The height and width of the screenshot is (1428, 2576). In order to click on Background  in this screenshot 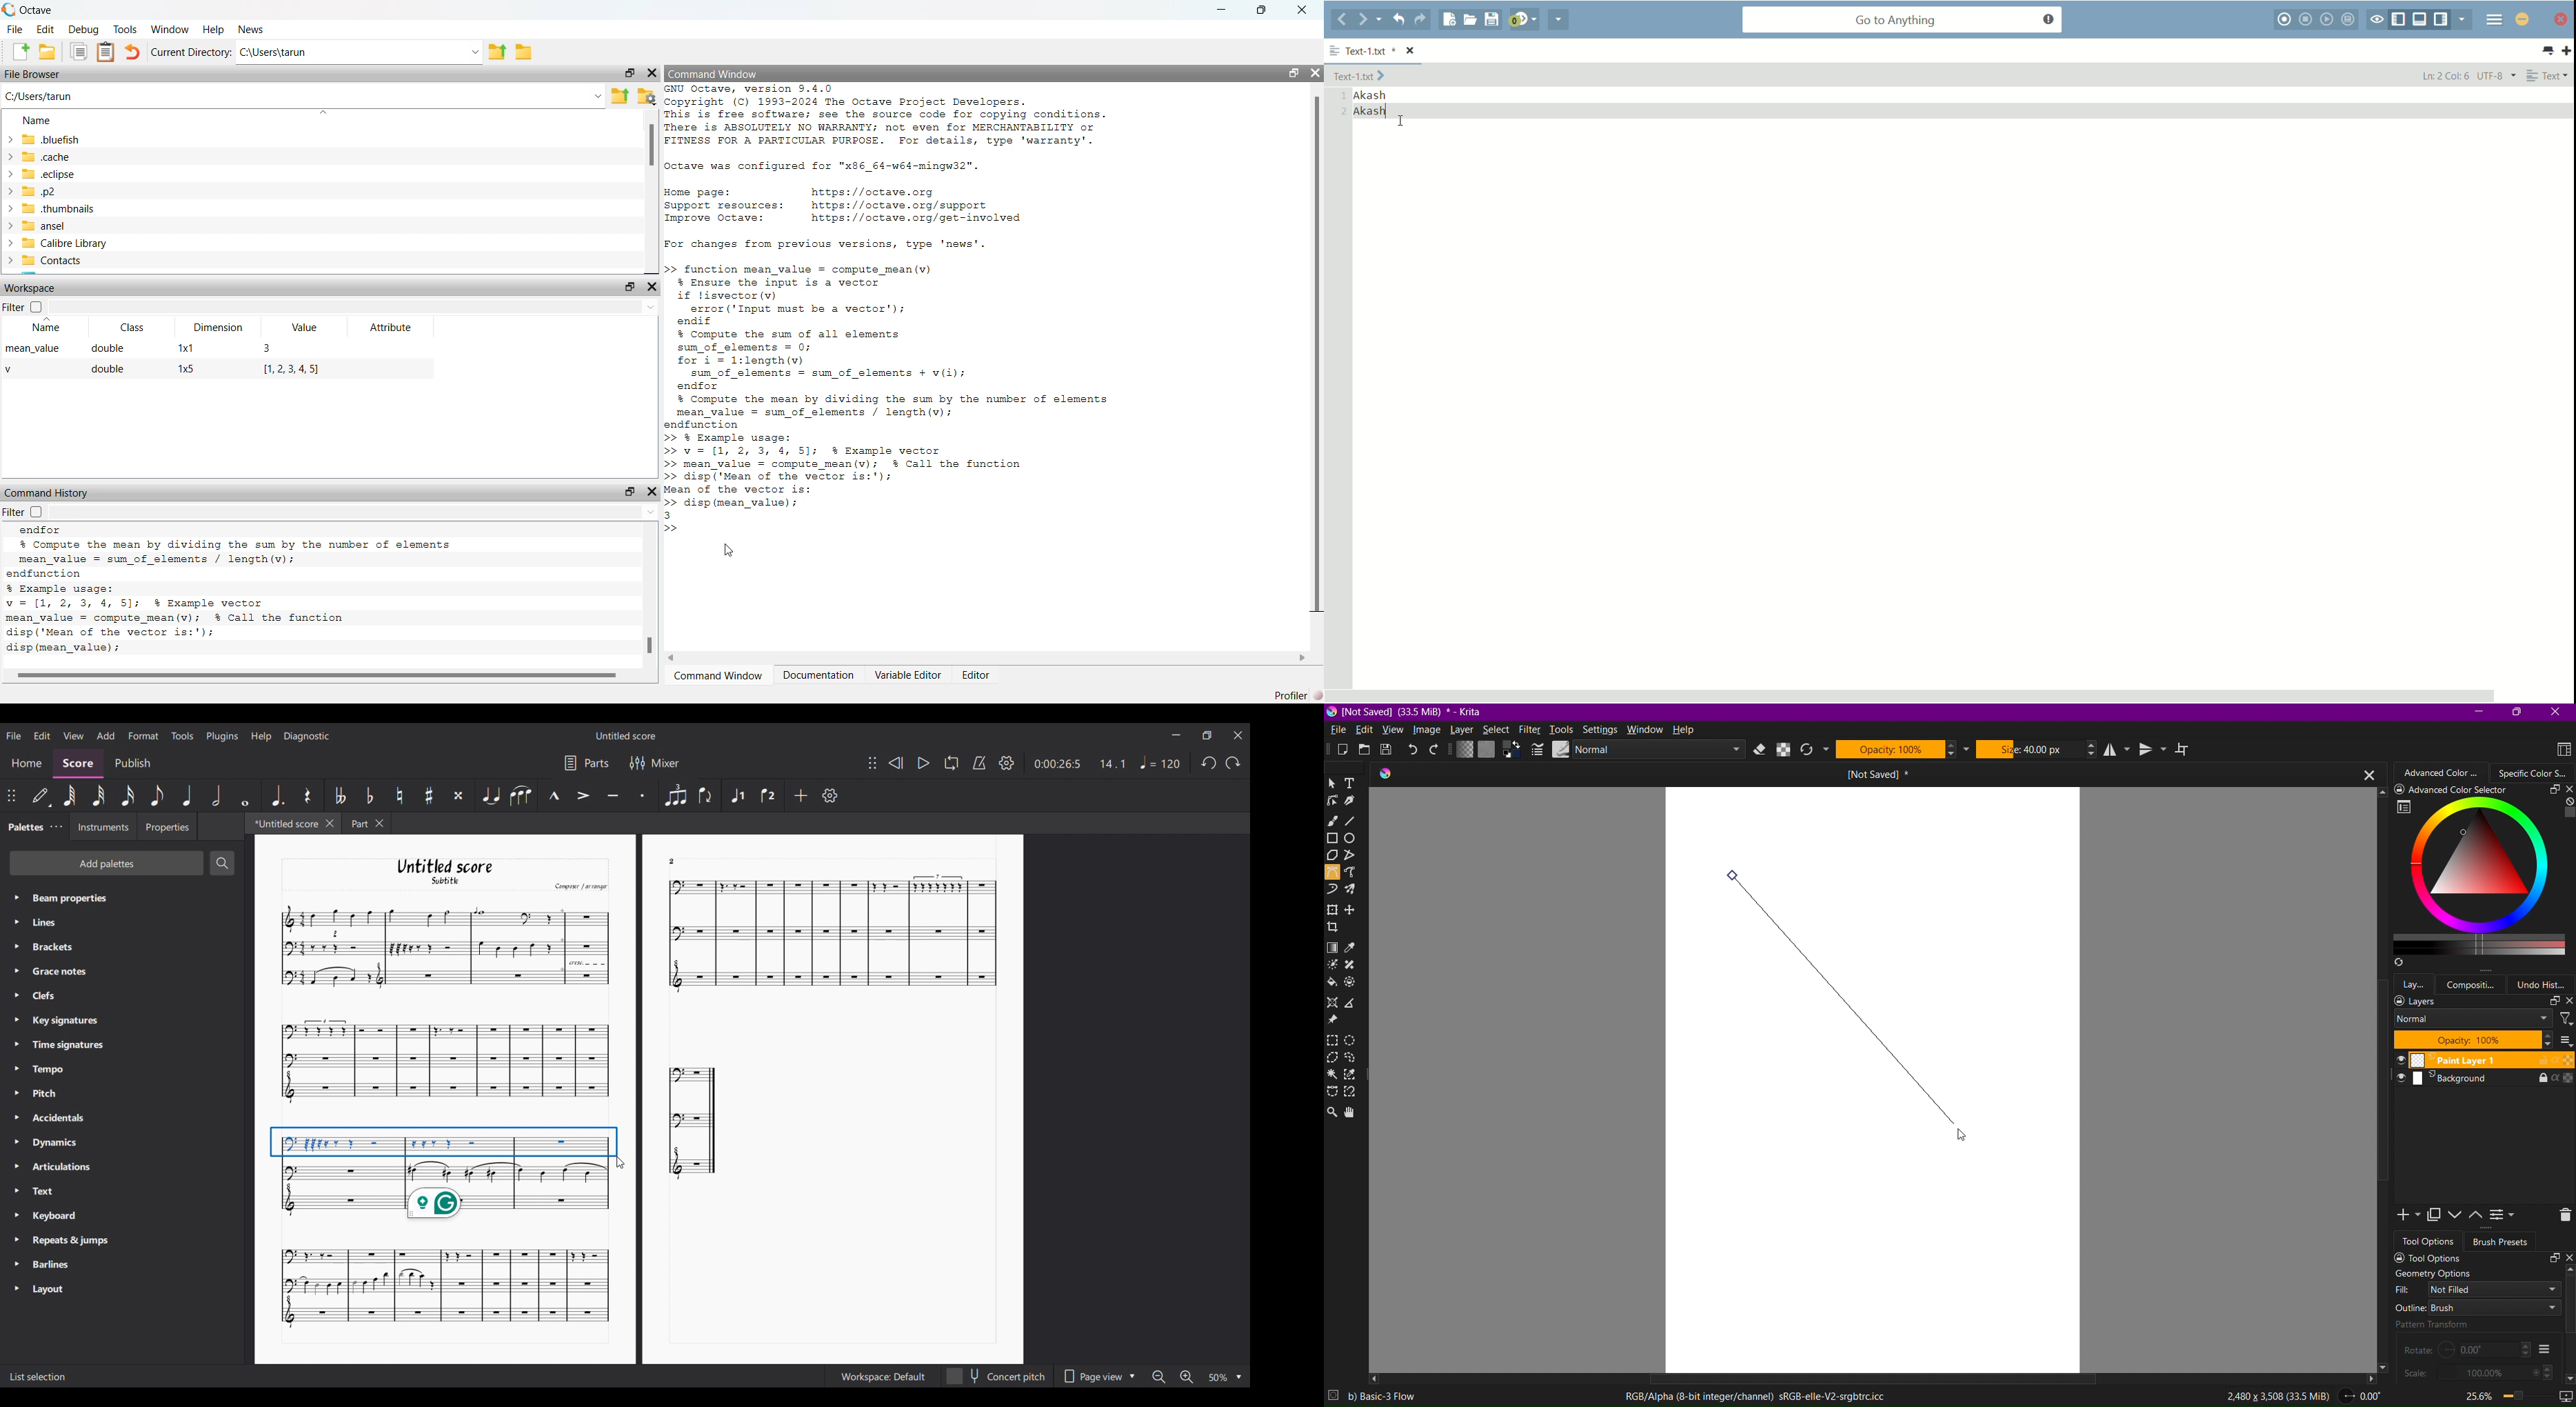, I will do `click(2479, 1081)`.